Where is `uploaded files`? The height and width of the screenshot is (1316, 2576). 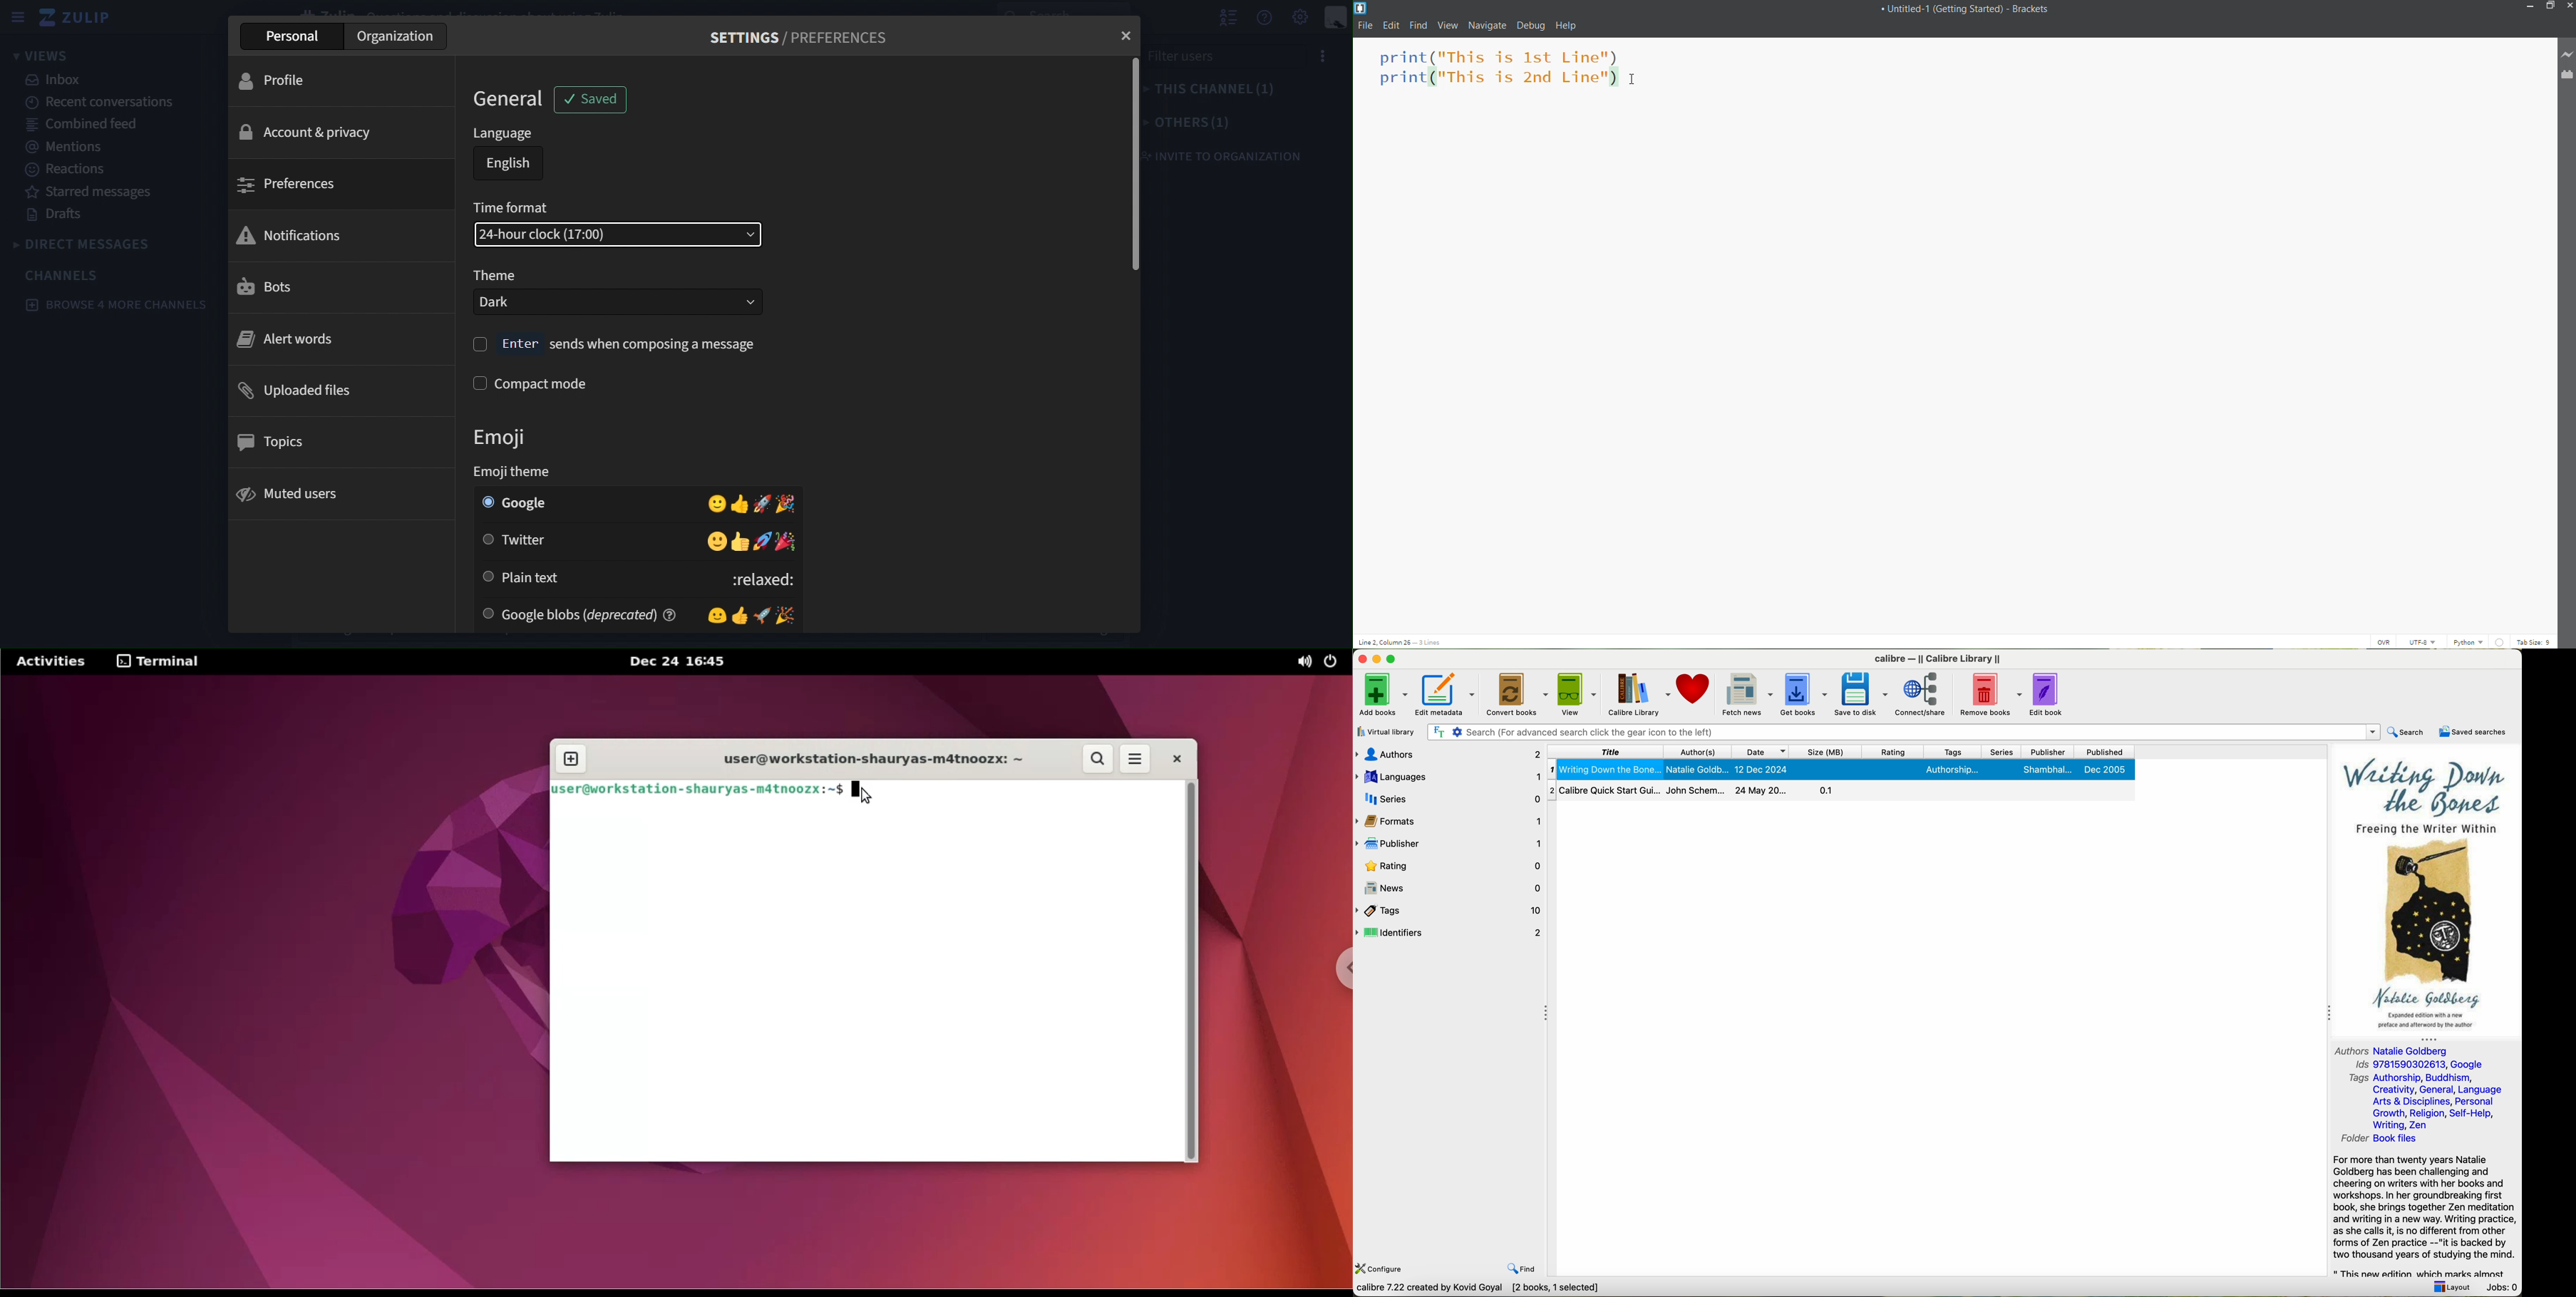 uploaded files is located at coordinates (337, 388).